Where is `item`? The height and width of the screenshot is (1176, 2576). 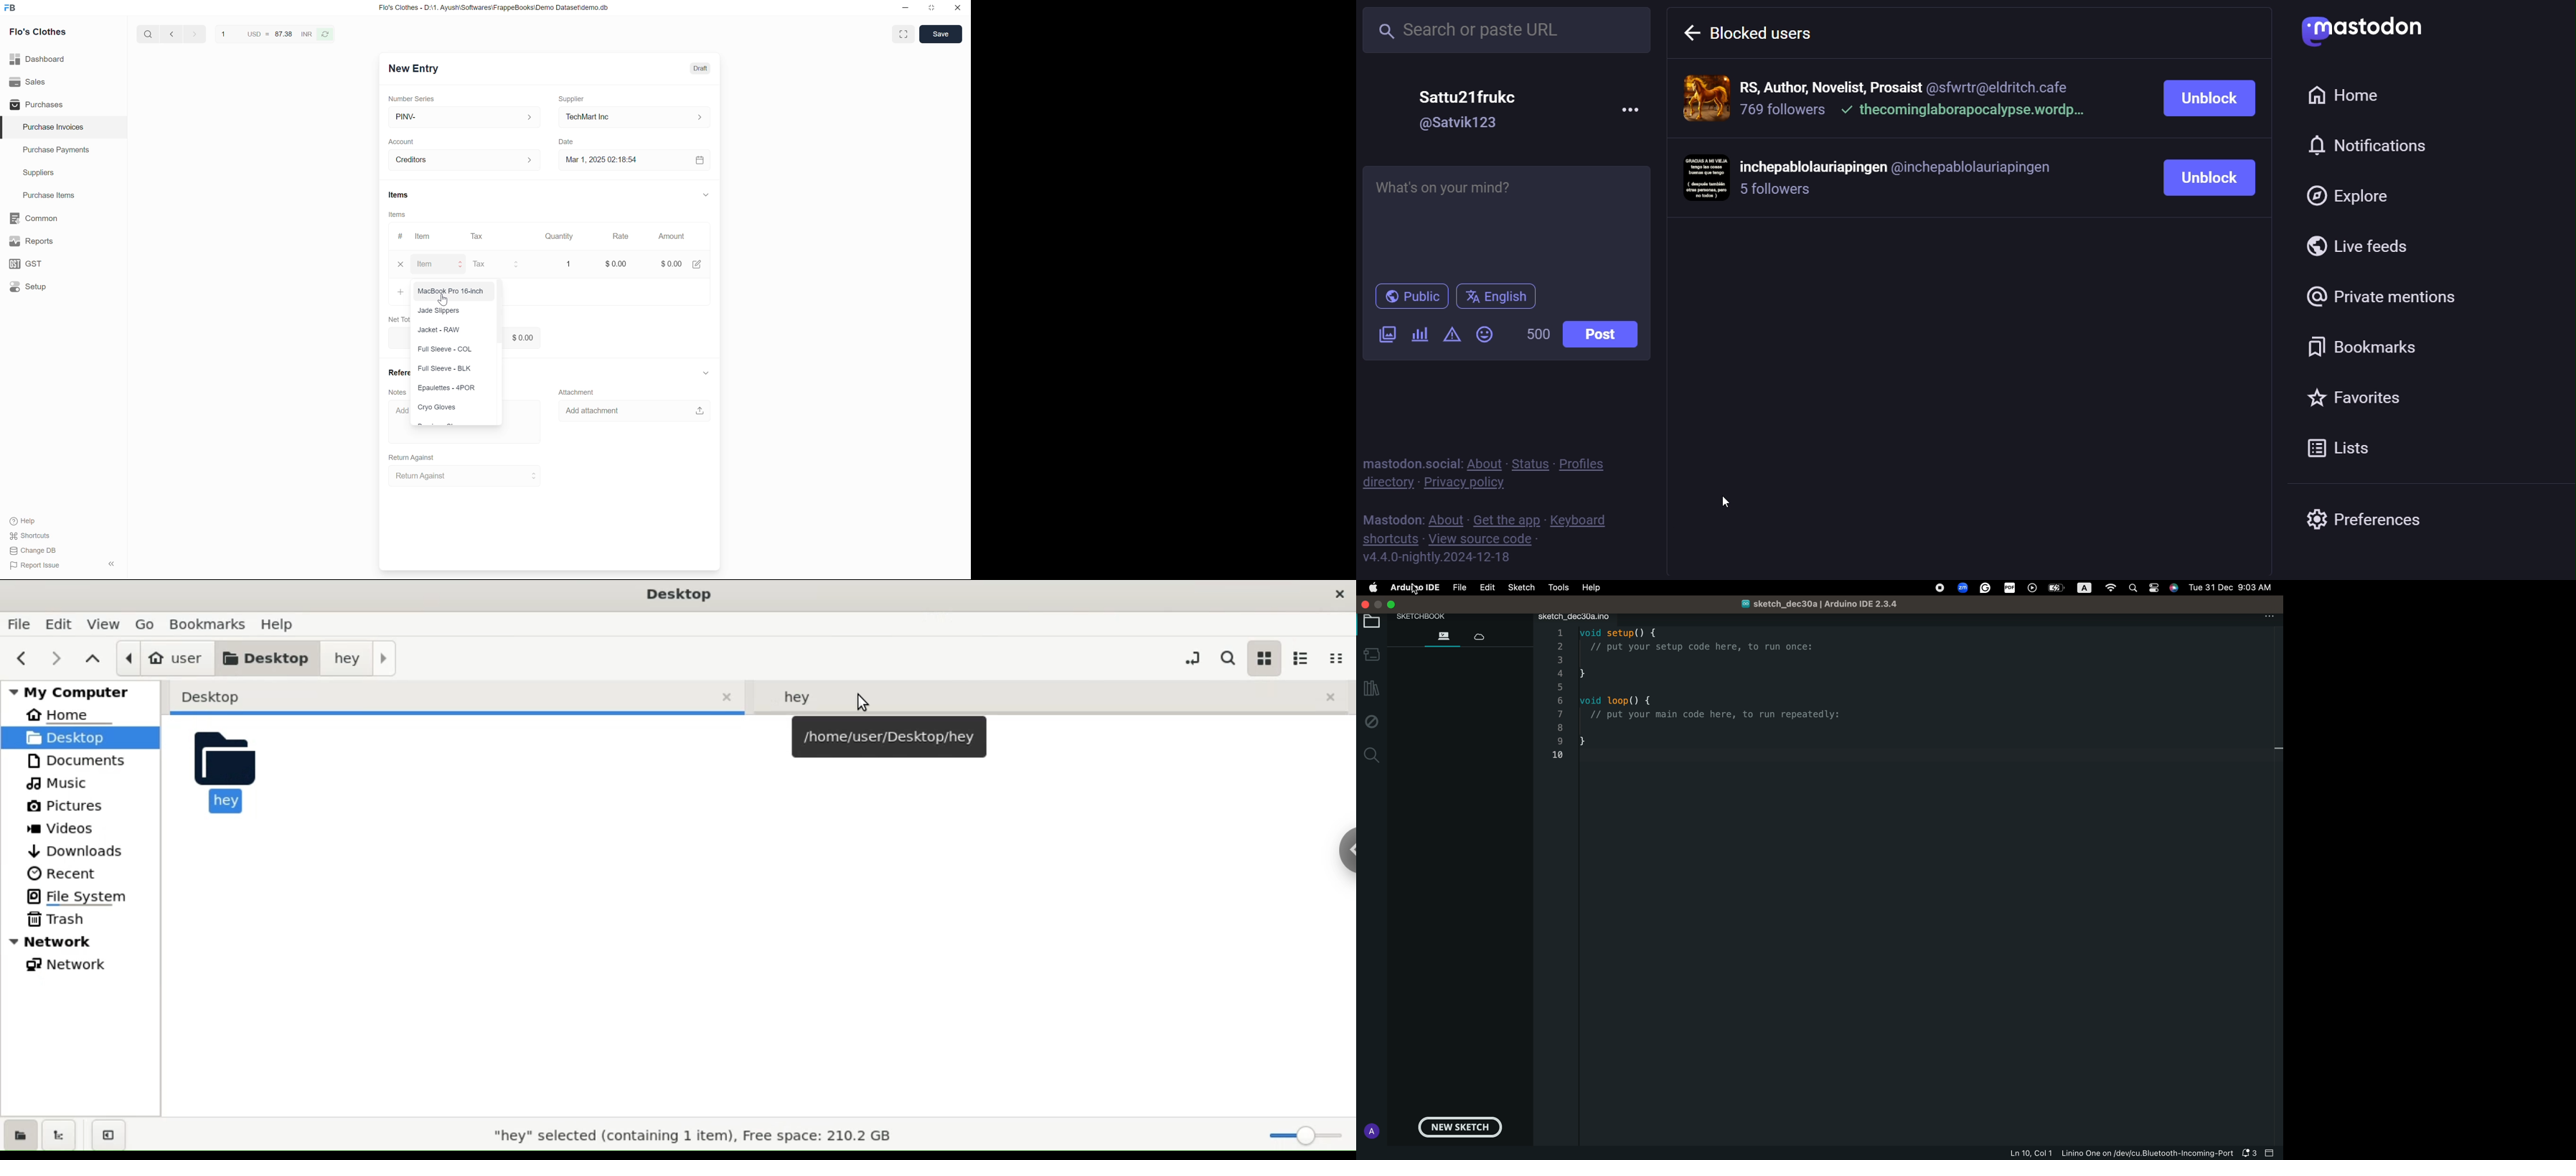
item is located at coordinates (441, 265).